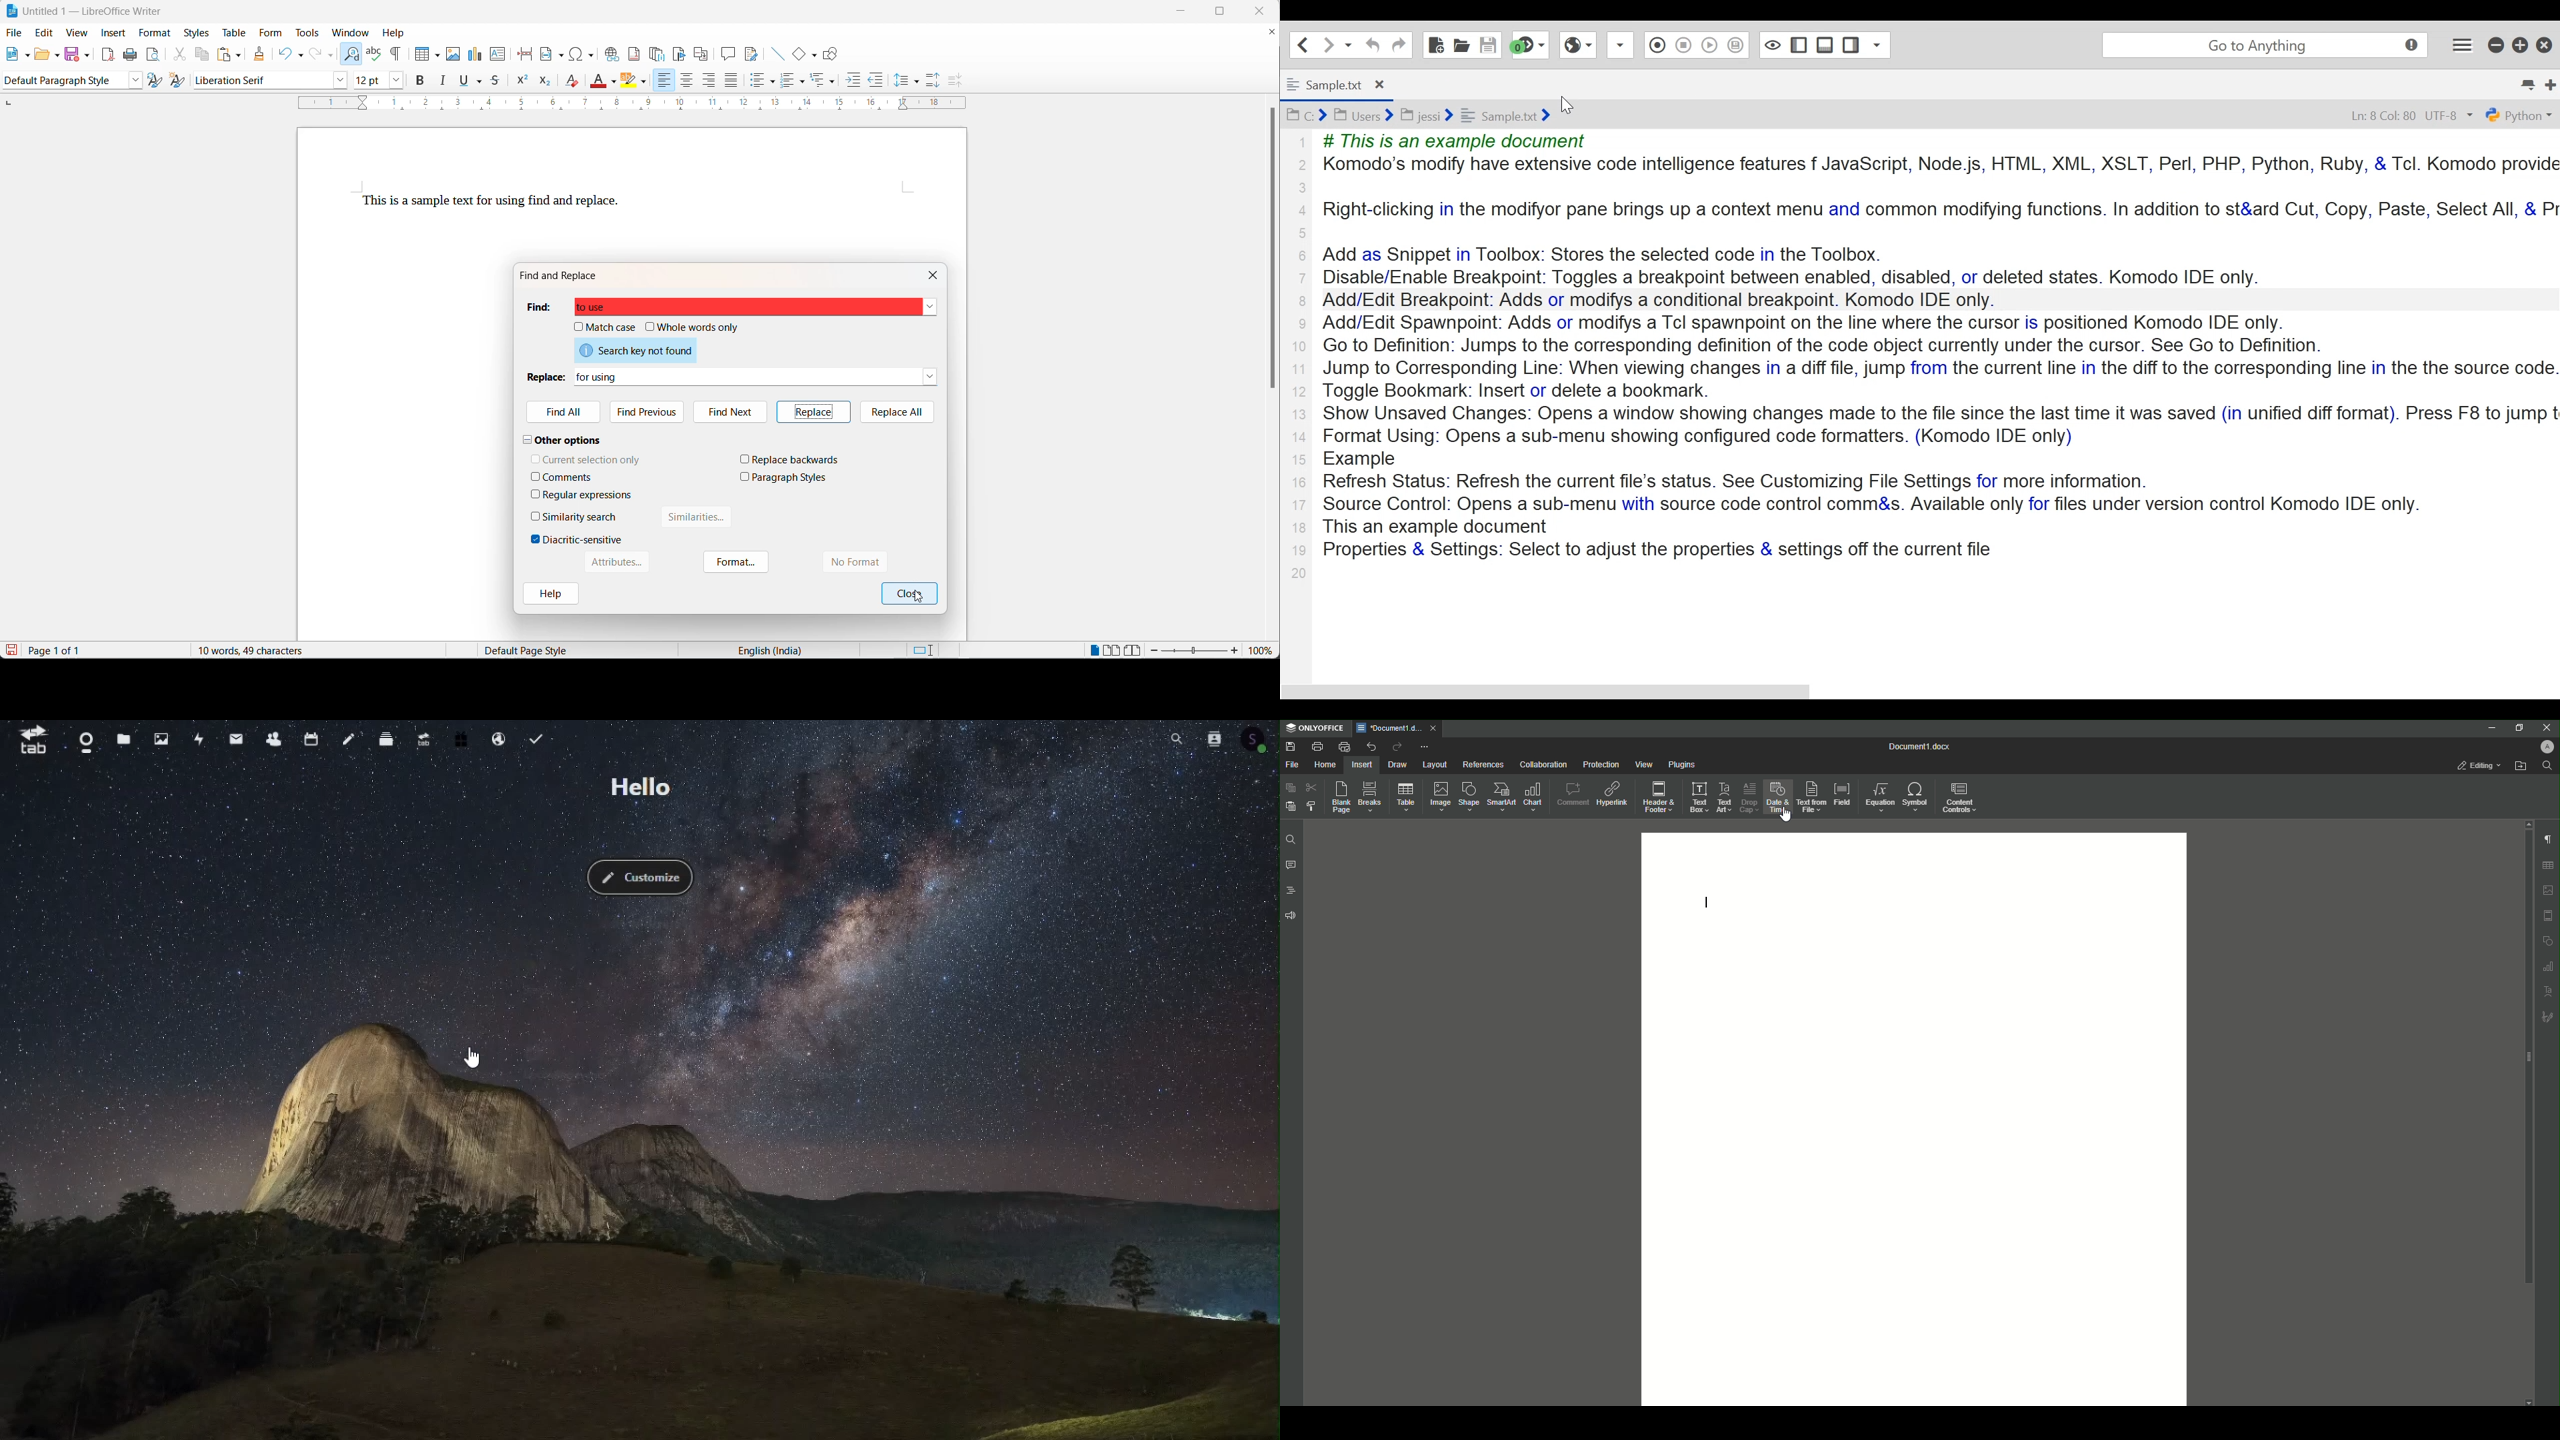 This screenshot has height=1456, width=2576. What do you see at coordinates (912, 596) in the screenshot?
I see `ok` at bounding box center [912, 596].